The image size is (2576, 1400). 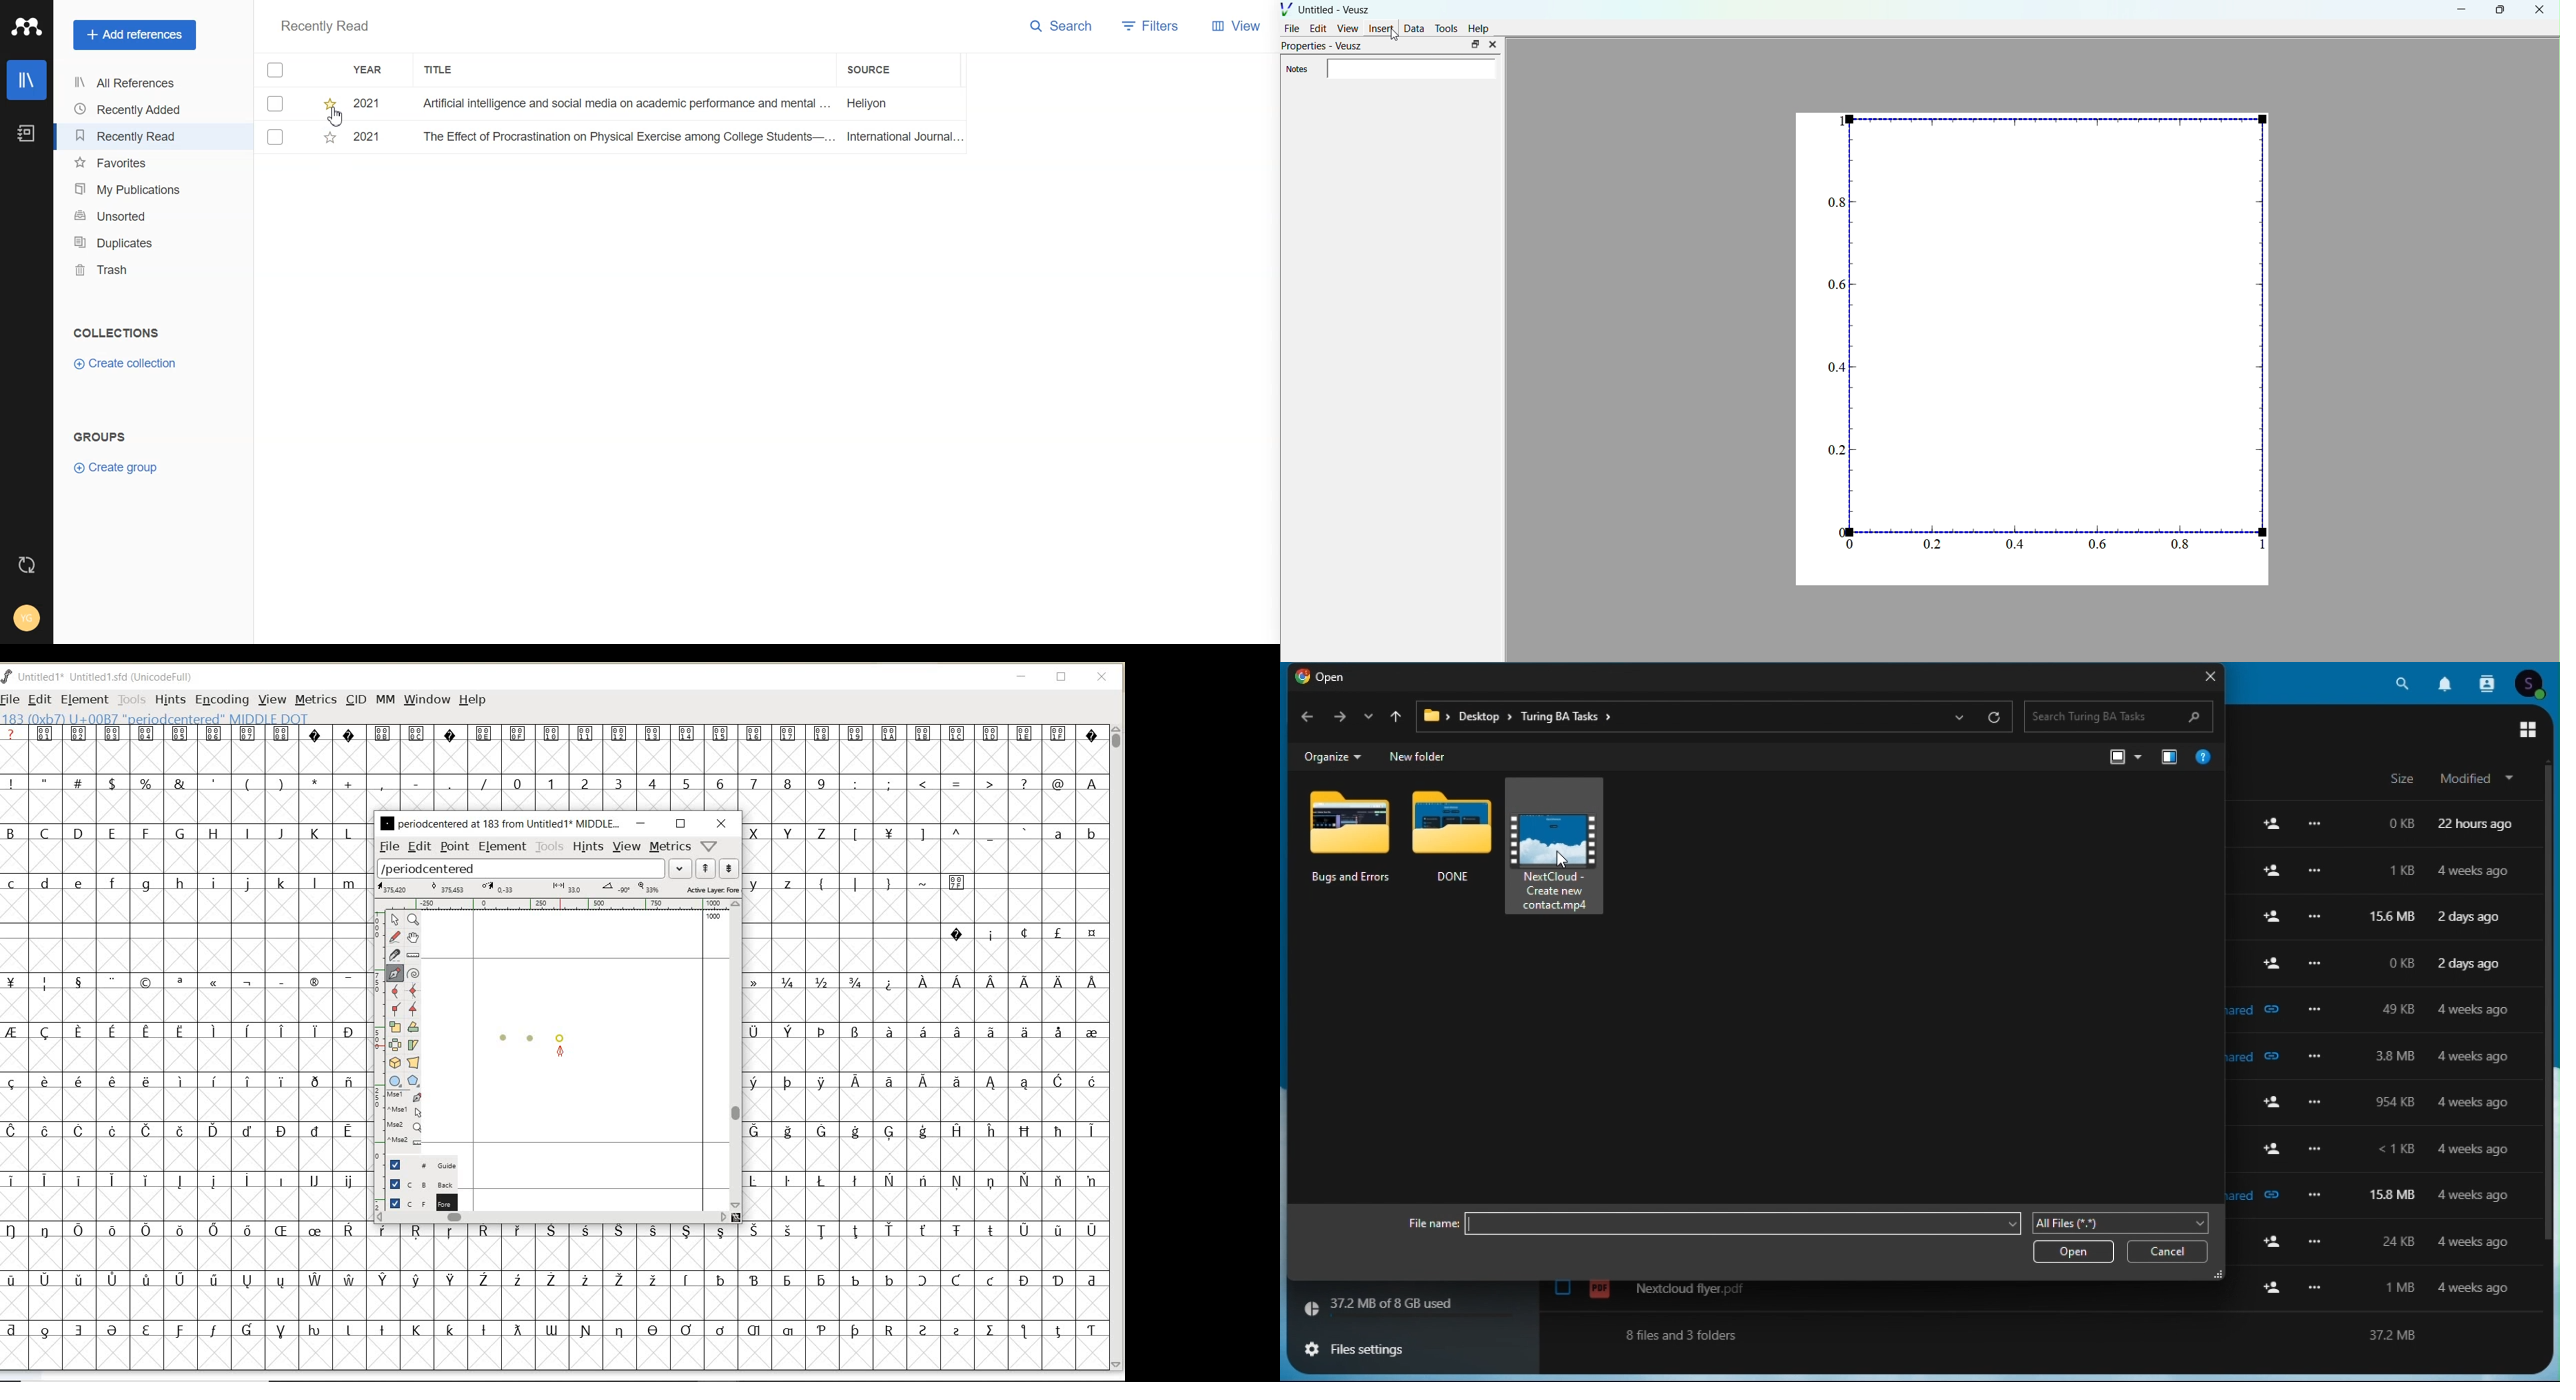 What do you see at coordinates (2127, 757) in the screenshot?
I see `view` at bounding box center [2127, 757].